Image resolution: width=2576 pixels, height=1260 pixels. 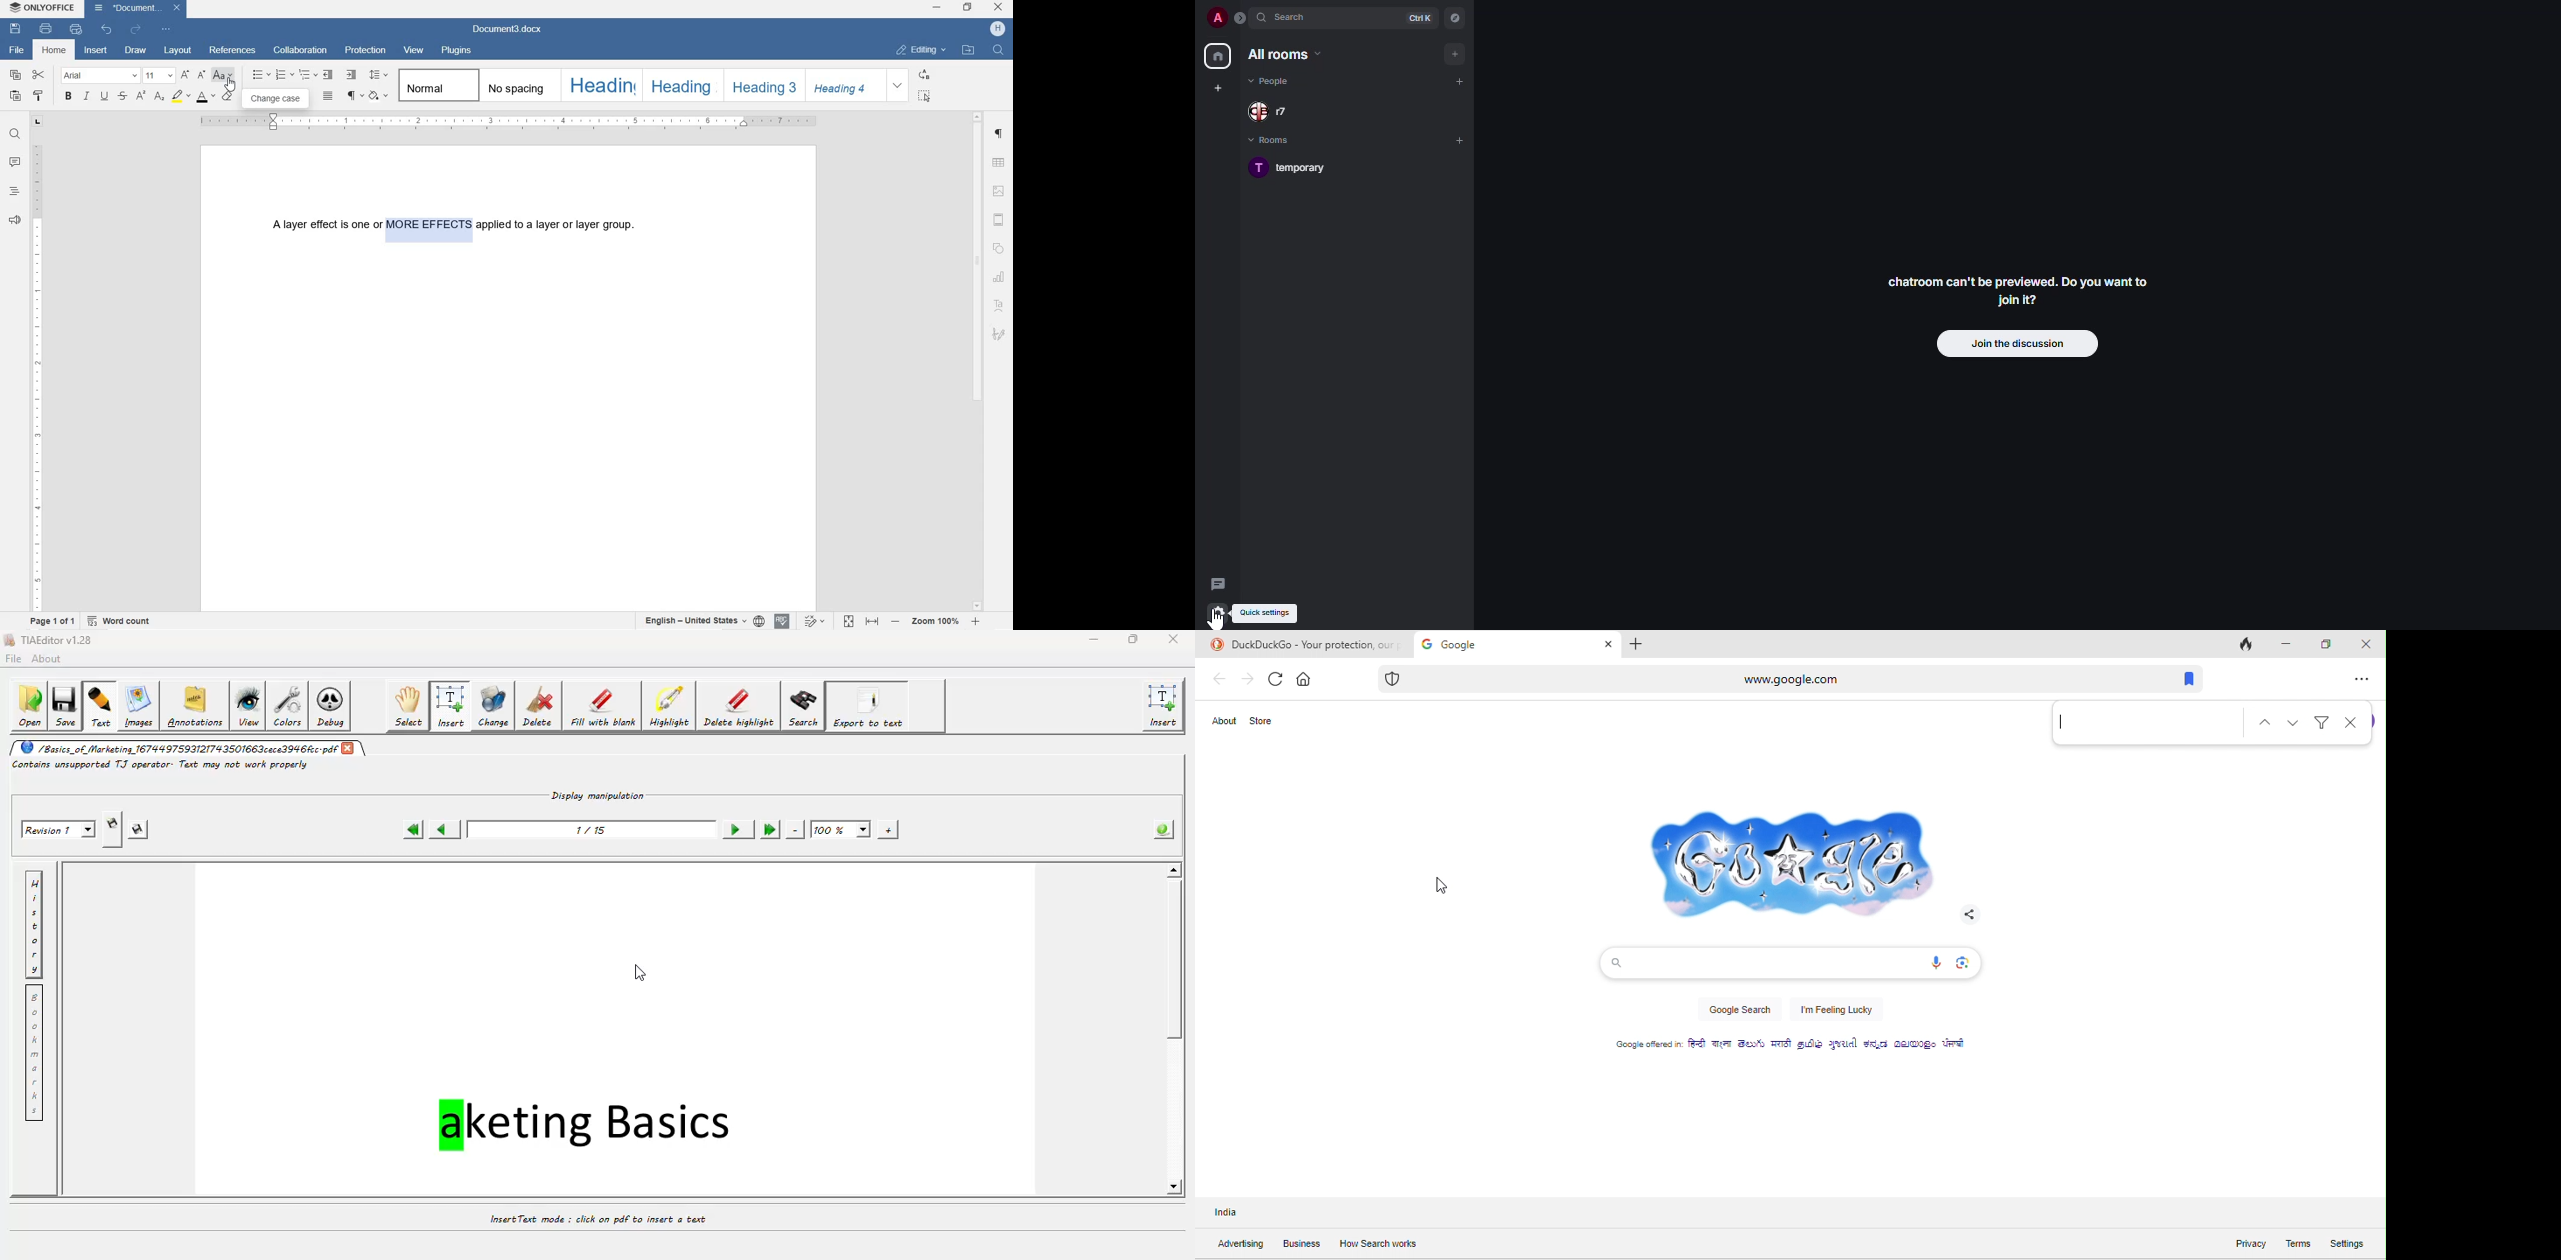 What do you see at coordinates (1416, 18) in the screenshot?
I see `ctrl K` at bounding box center [1416, 18].